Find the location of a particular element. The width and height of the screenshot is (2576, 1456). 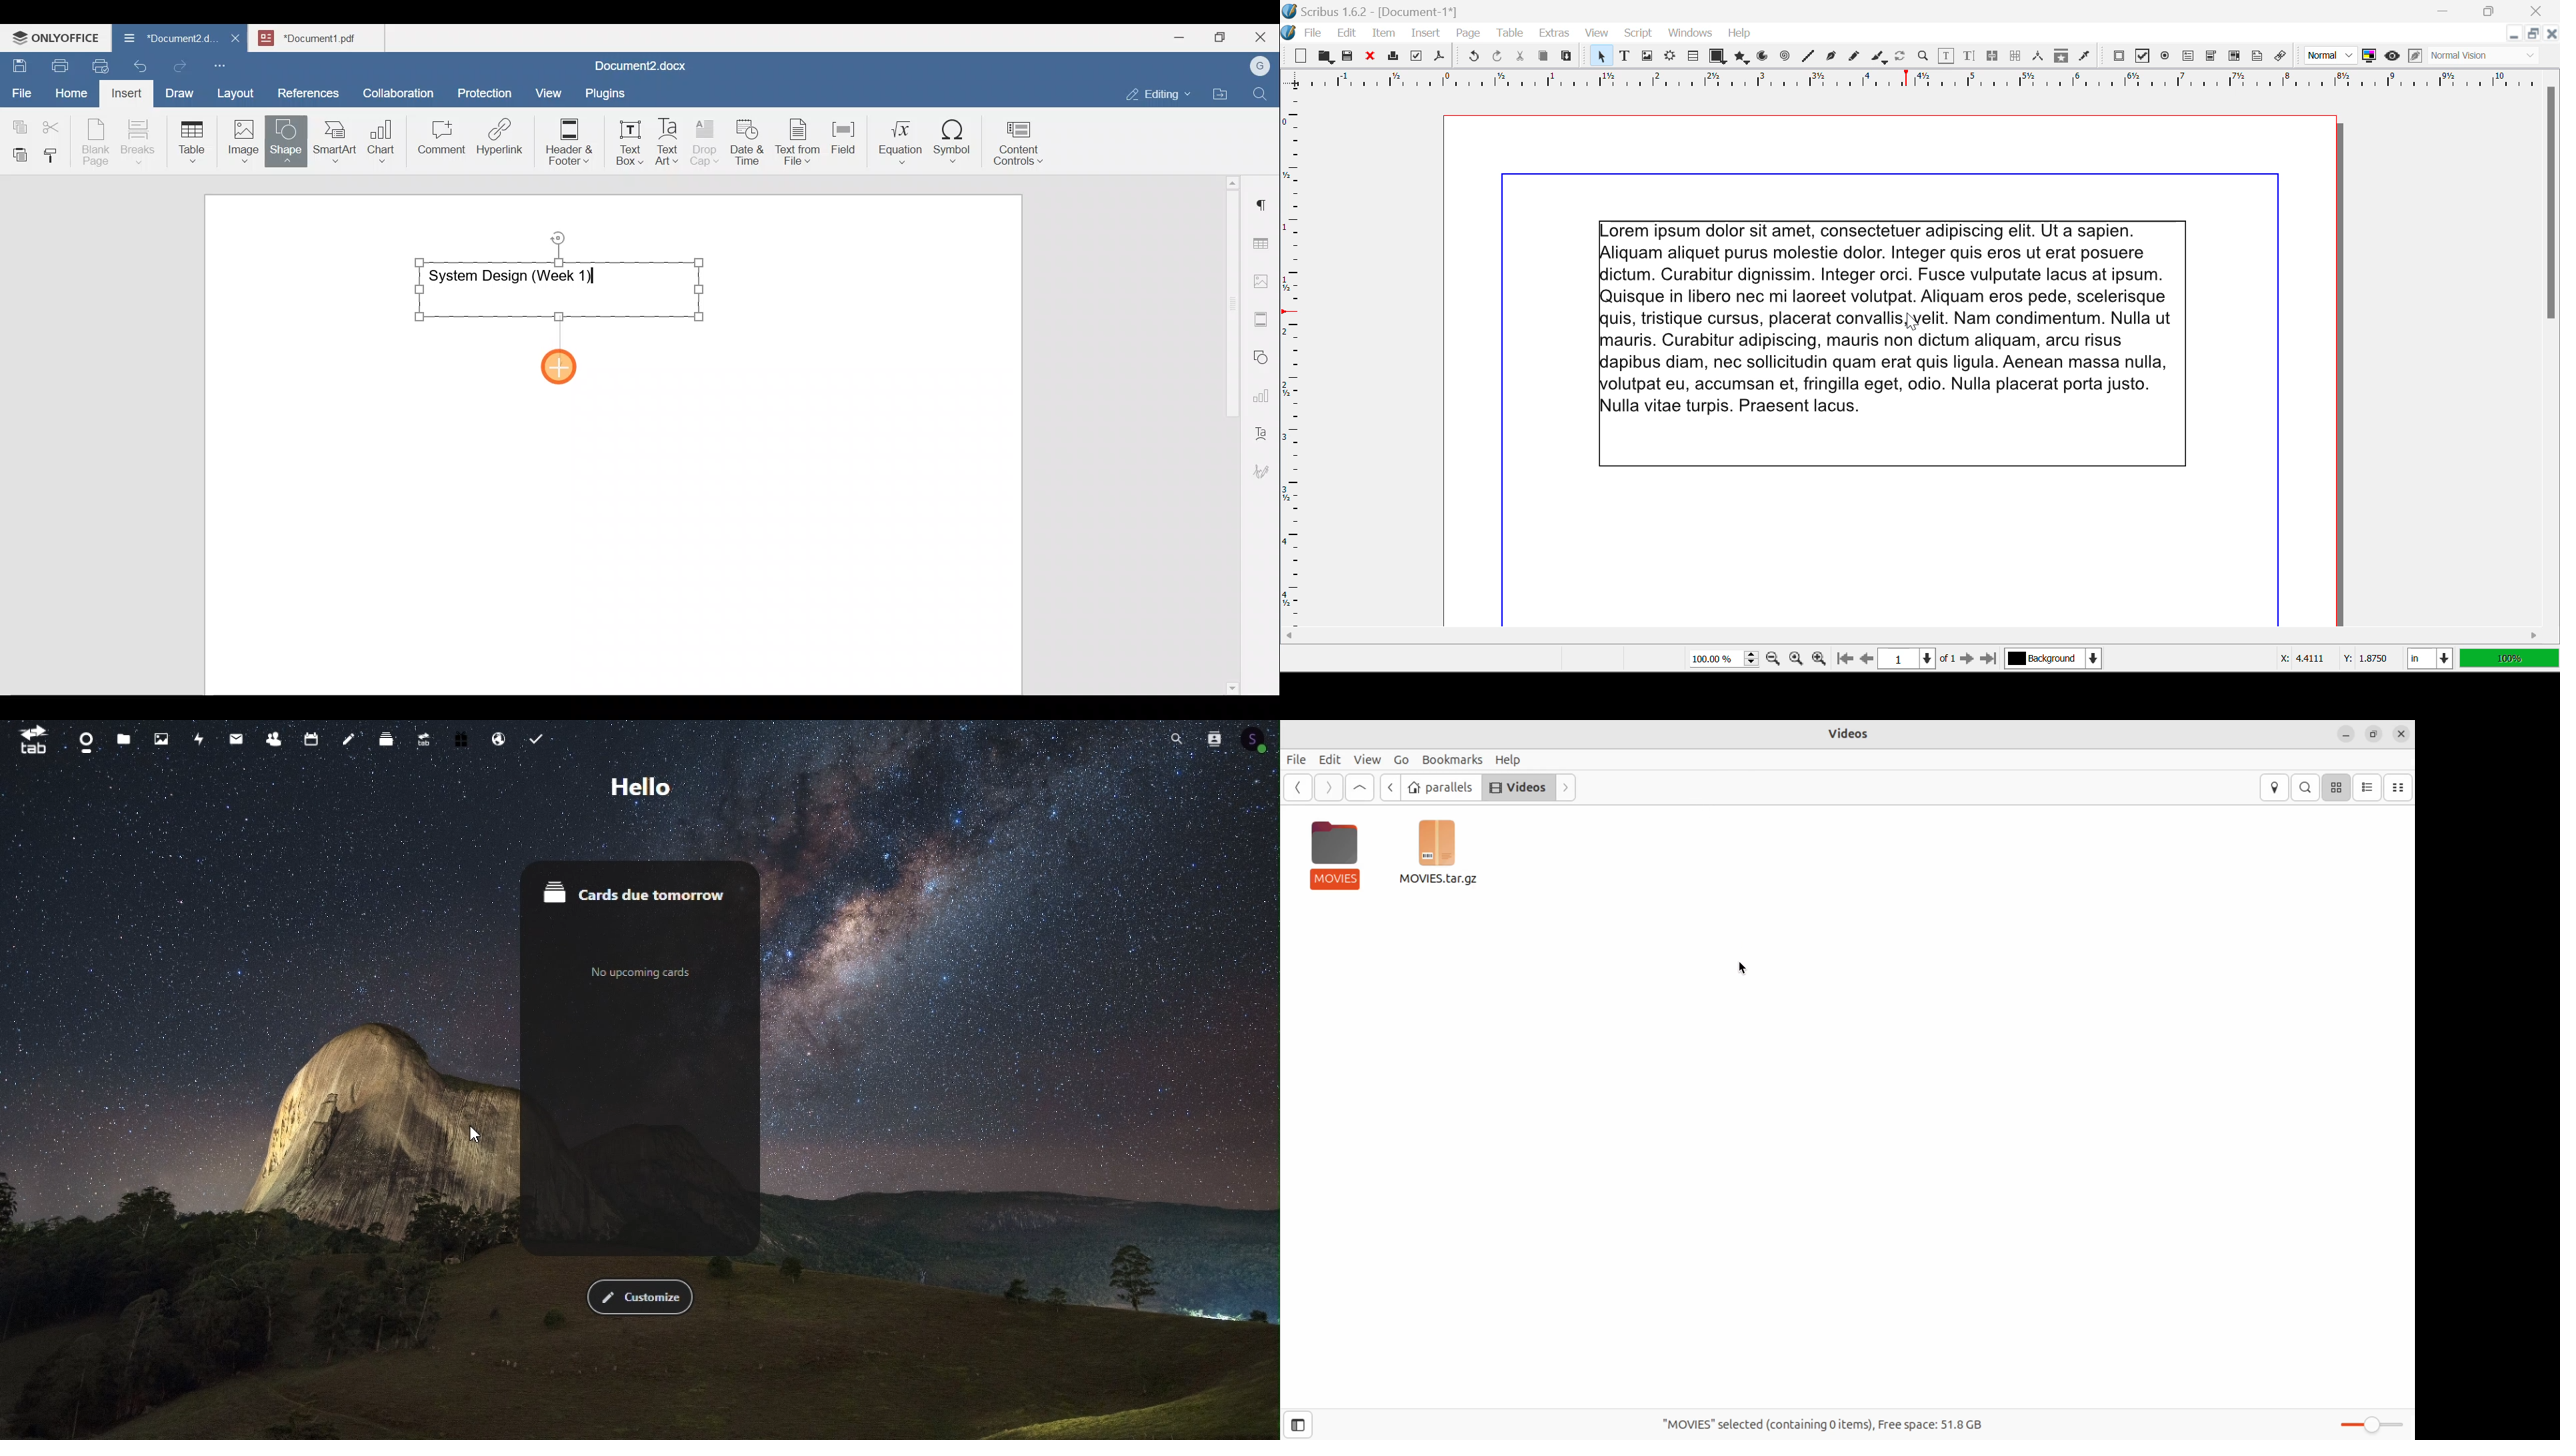

Open is located at coordinates (1327, 58).